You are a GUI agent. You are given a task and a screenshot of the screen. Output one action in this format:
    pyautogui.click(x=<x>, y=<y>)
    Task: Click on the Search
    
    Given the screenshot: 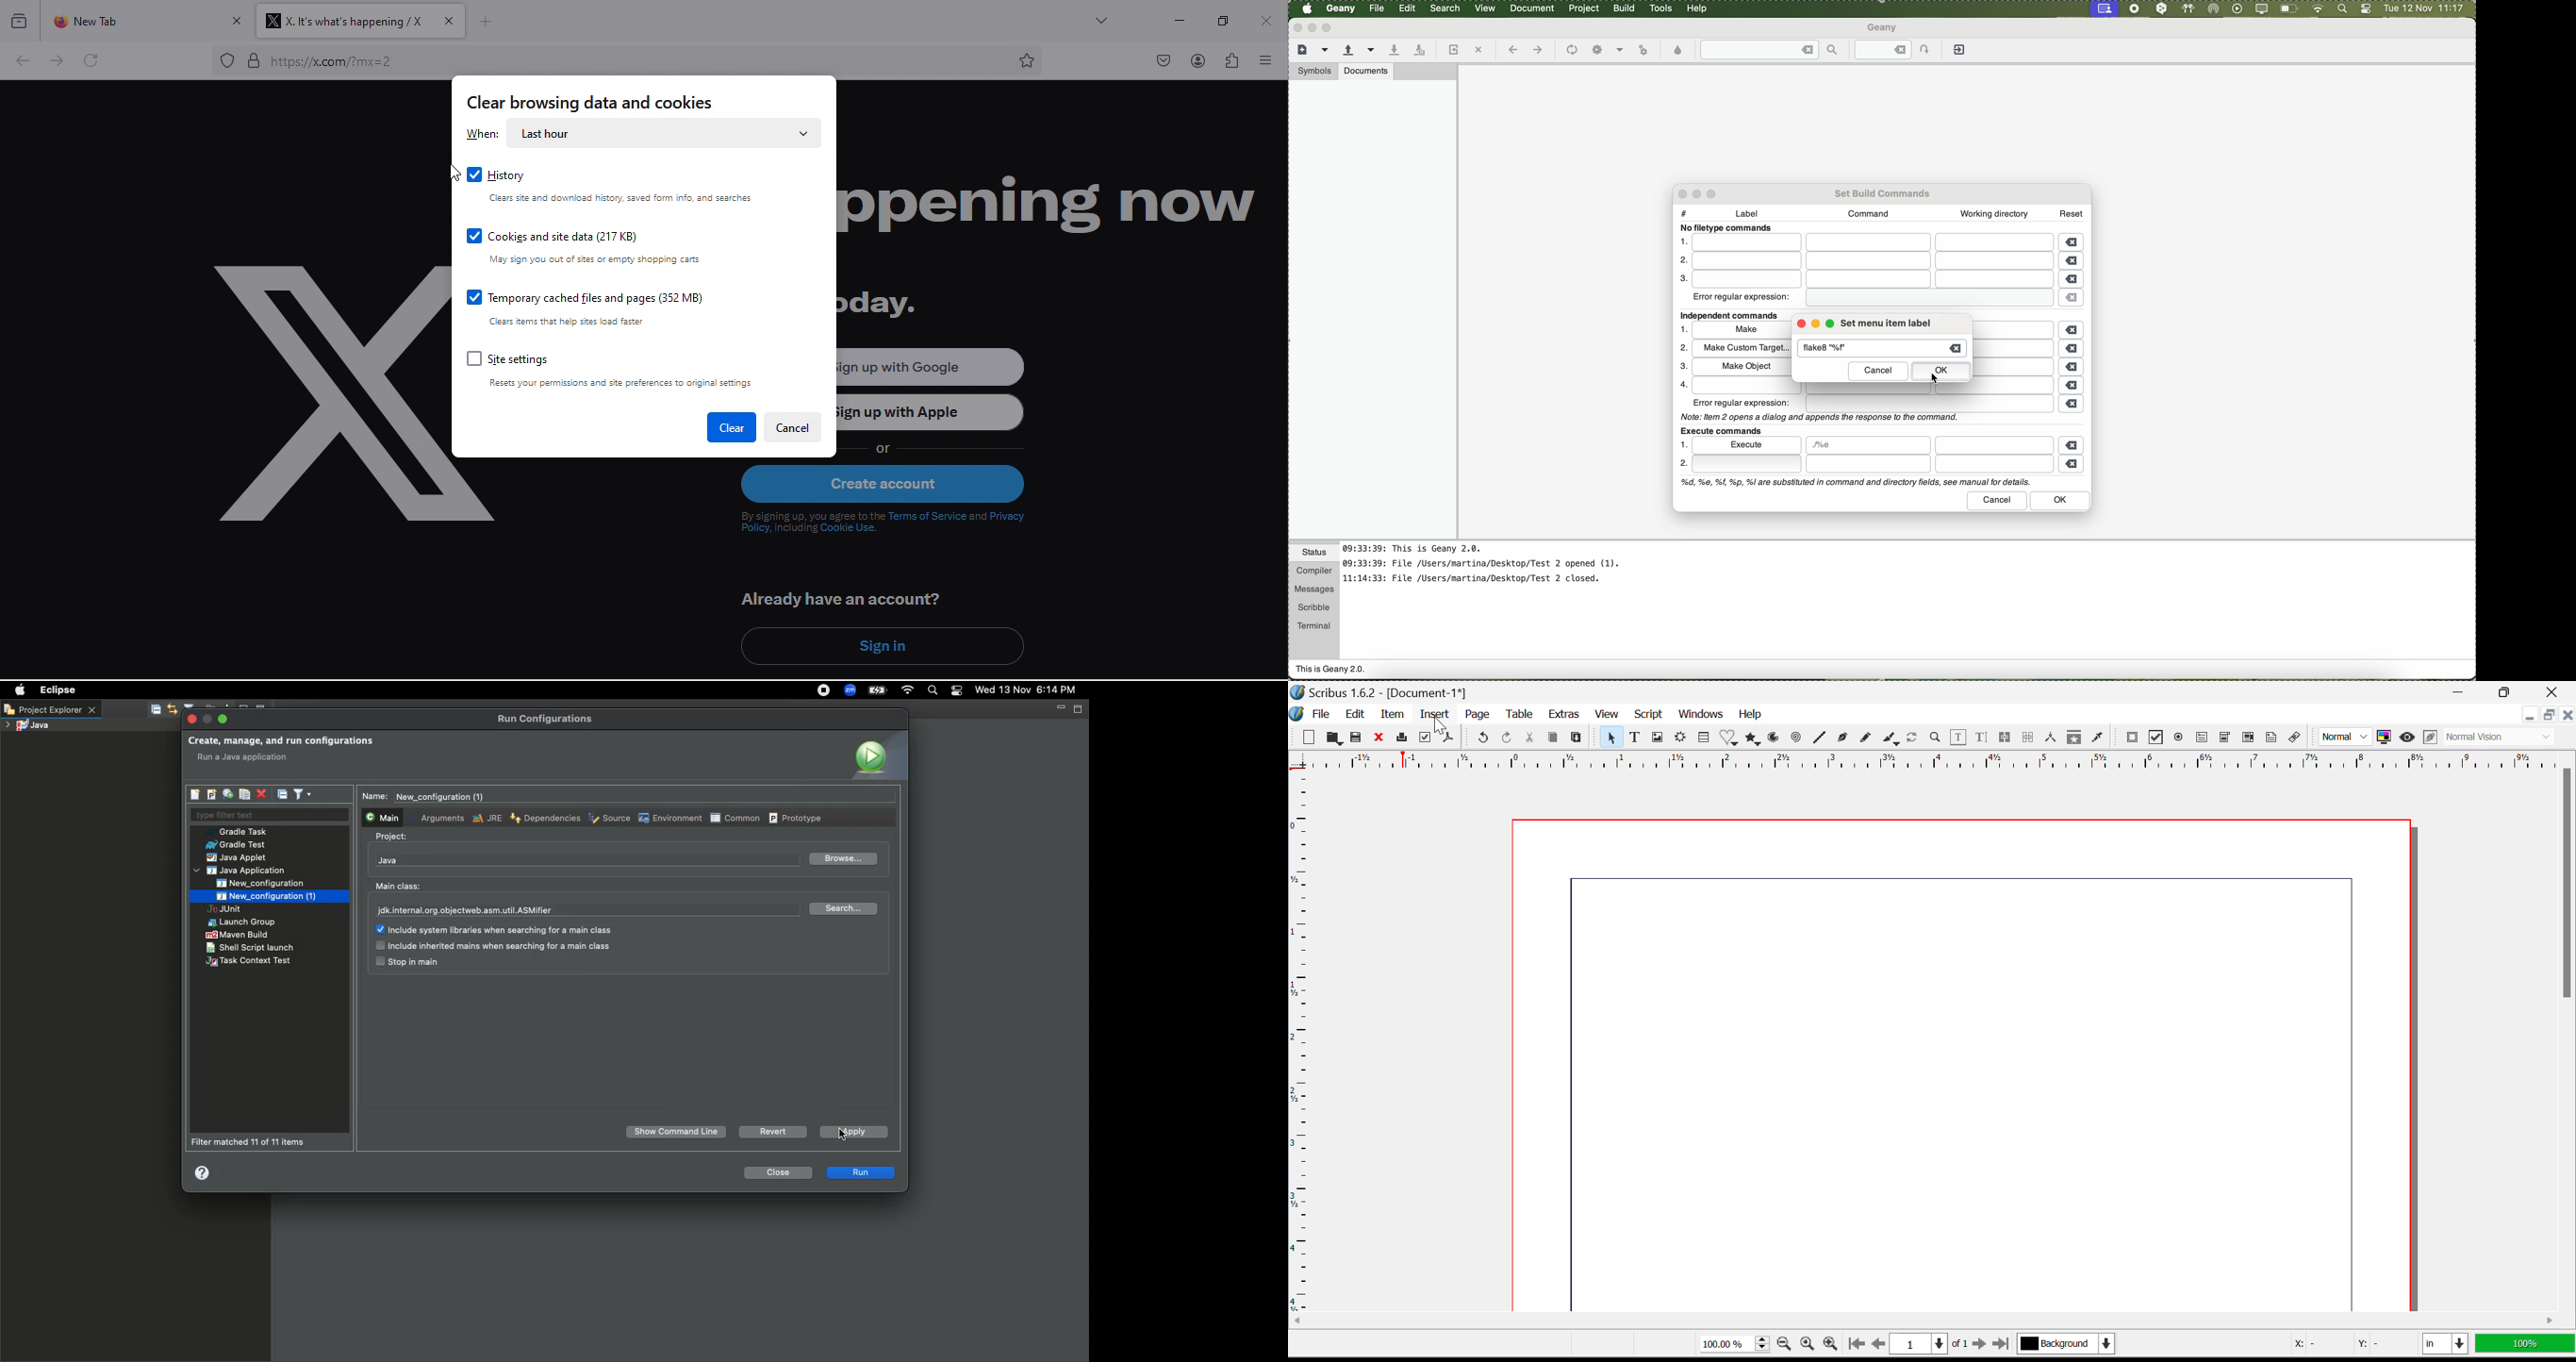 What is the action you would take?
    pyautogui.click(x=932, y=692)
    